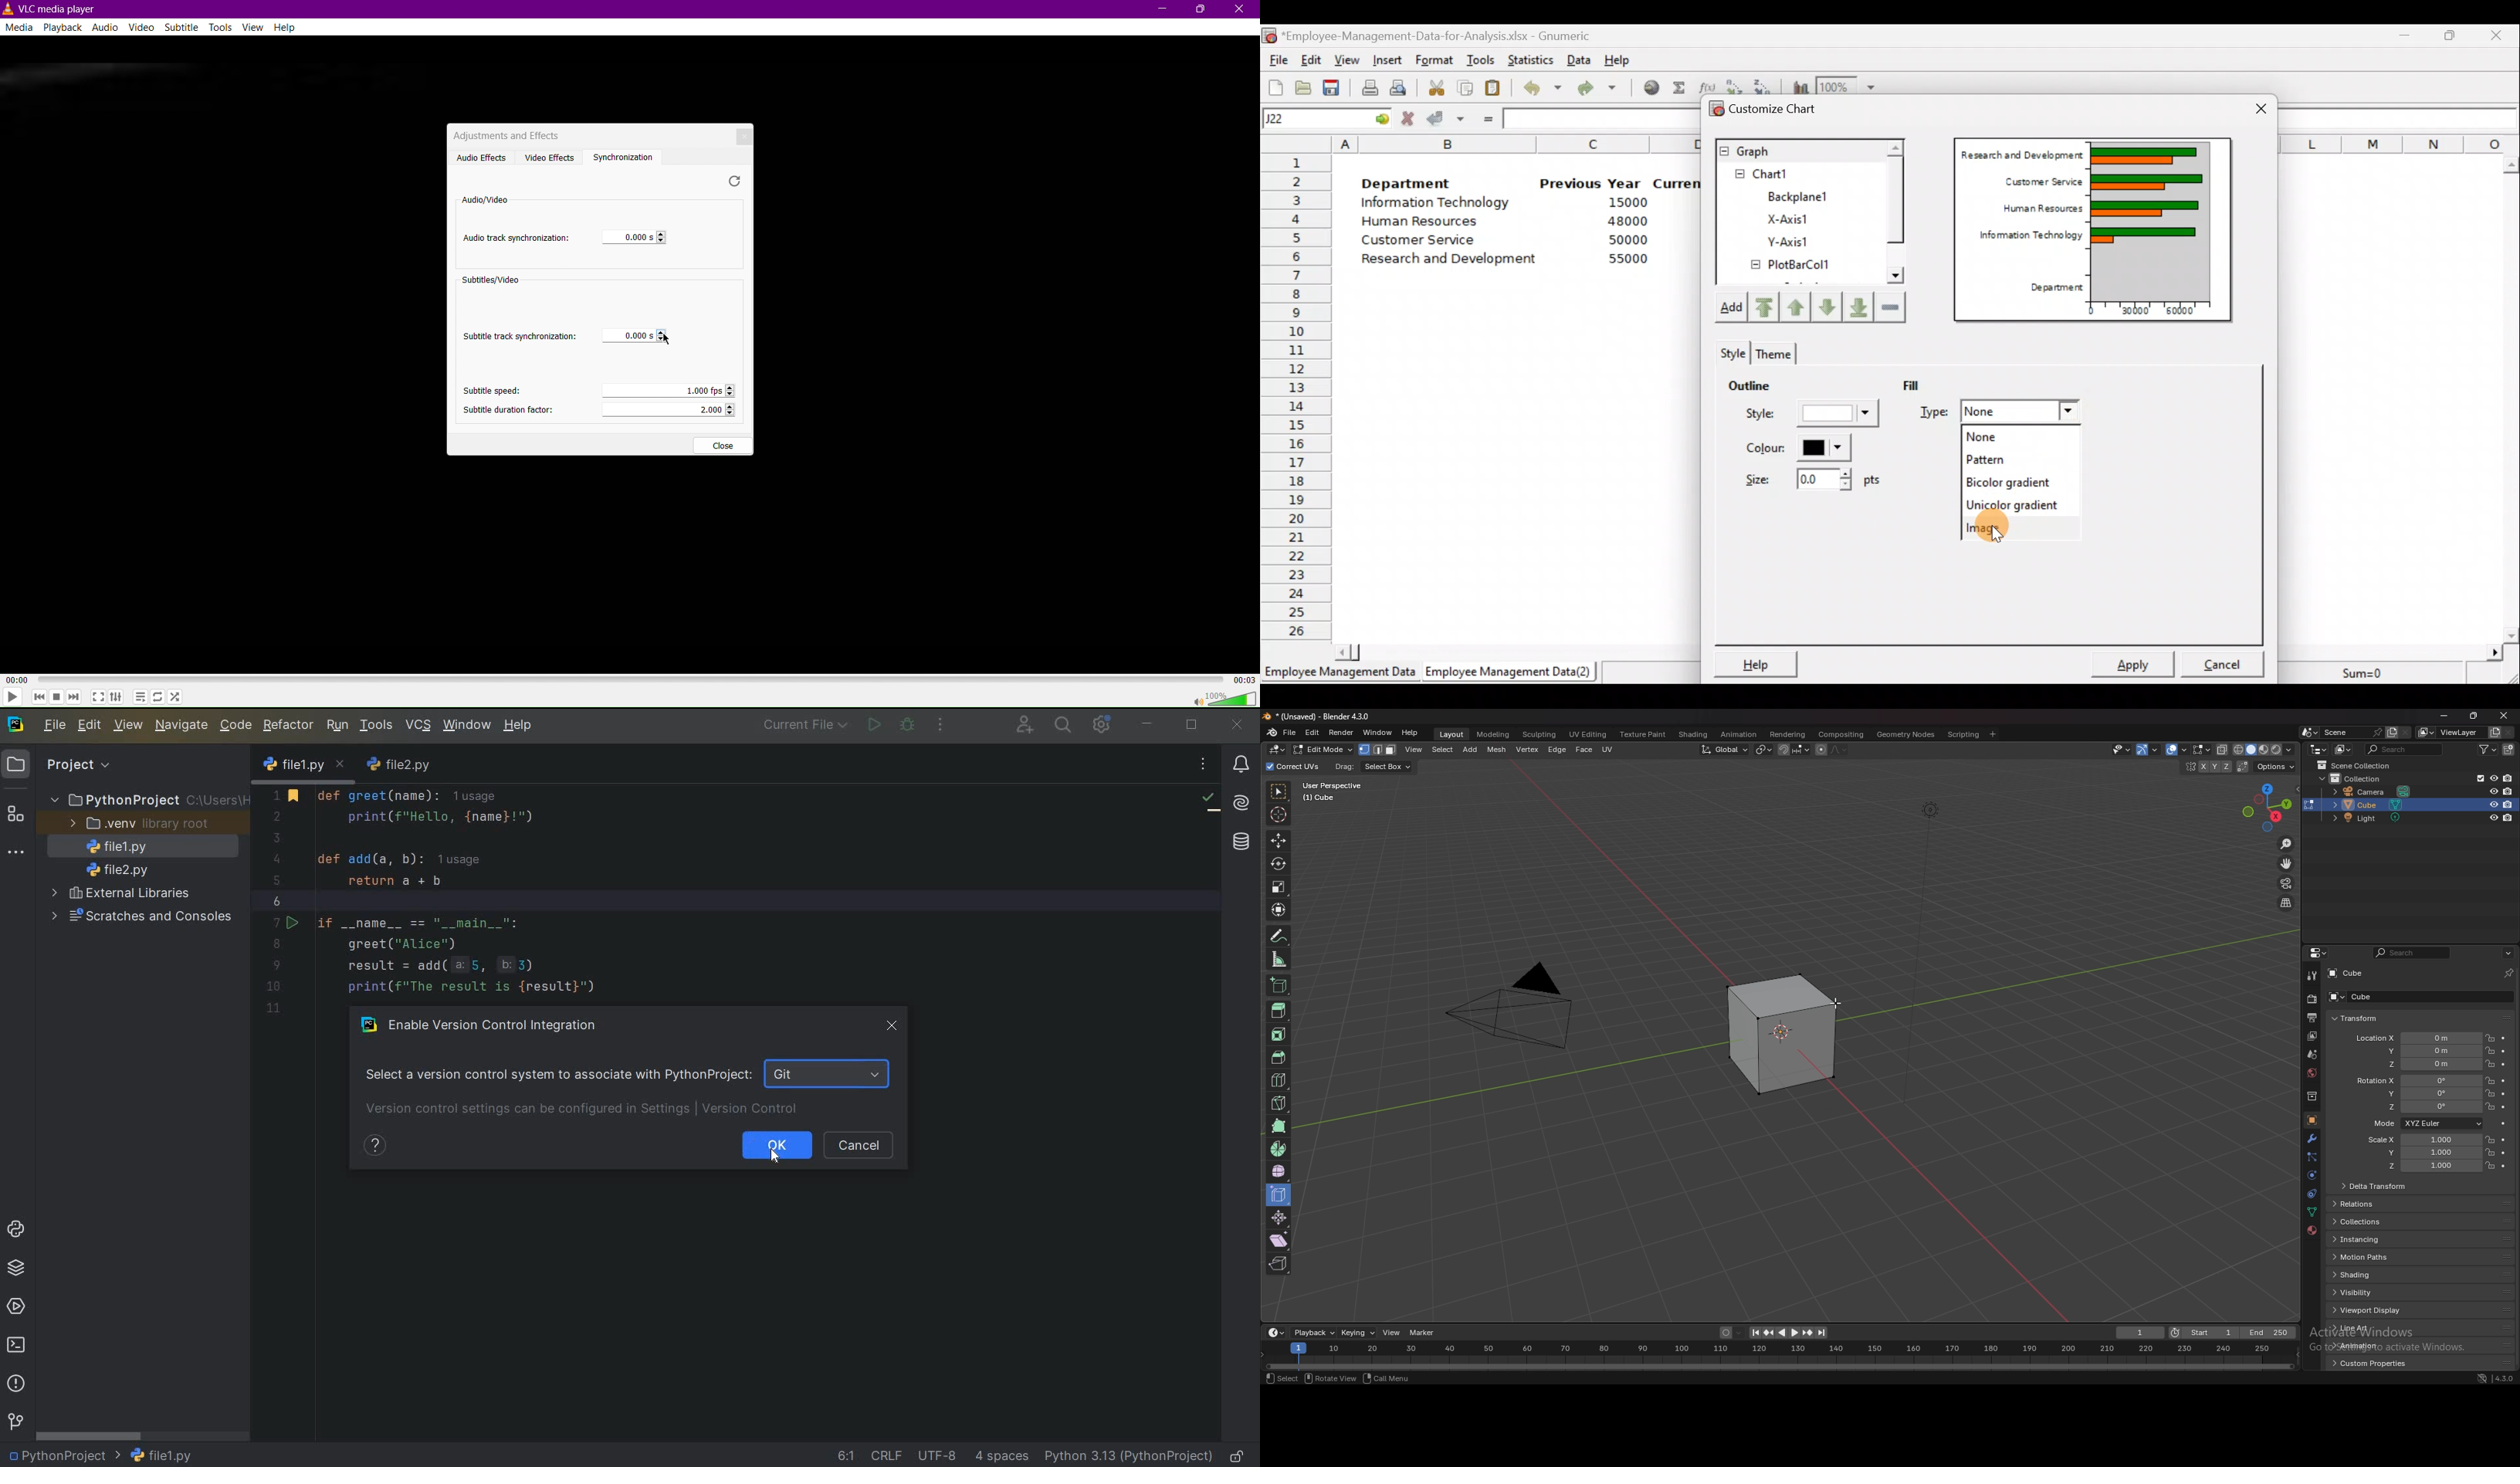  I want to click on texture paint, so click(1643, 734).